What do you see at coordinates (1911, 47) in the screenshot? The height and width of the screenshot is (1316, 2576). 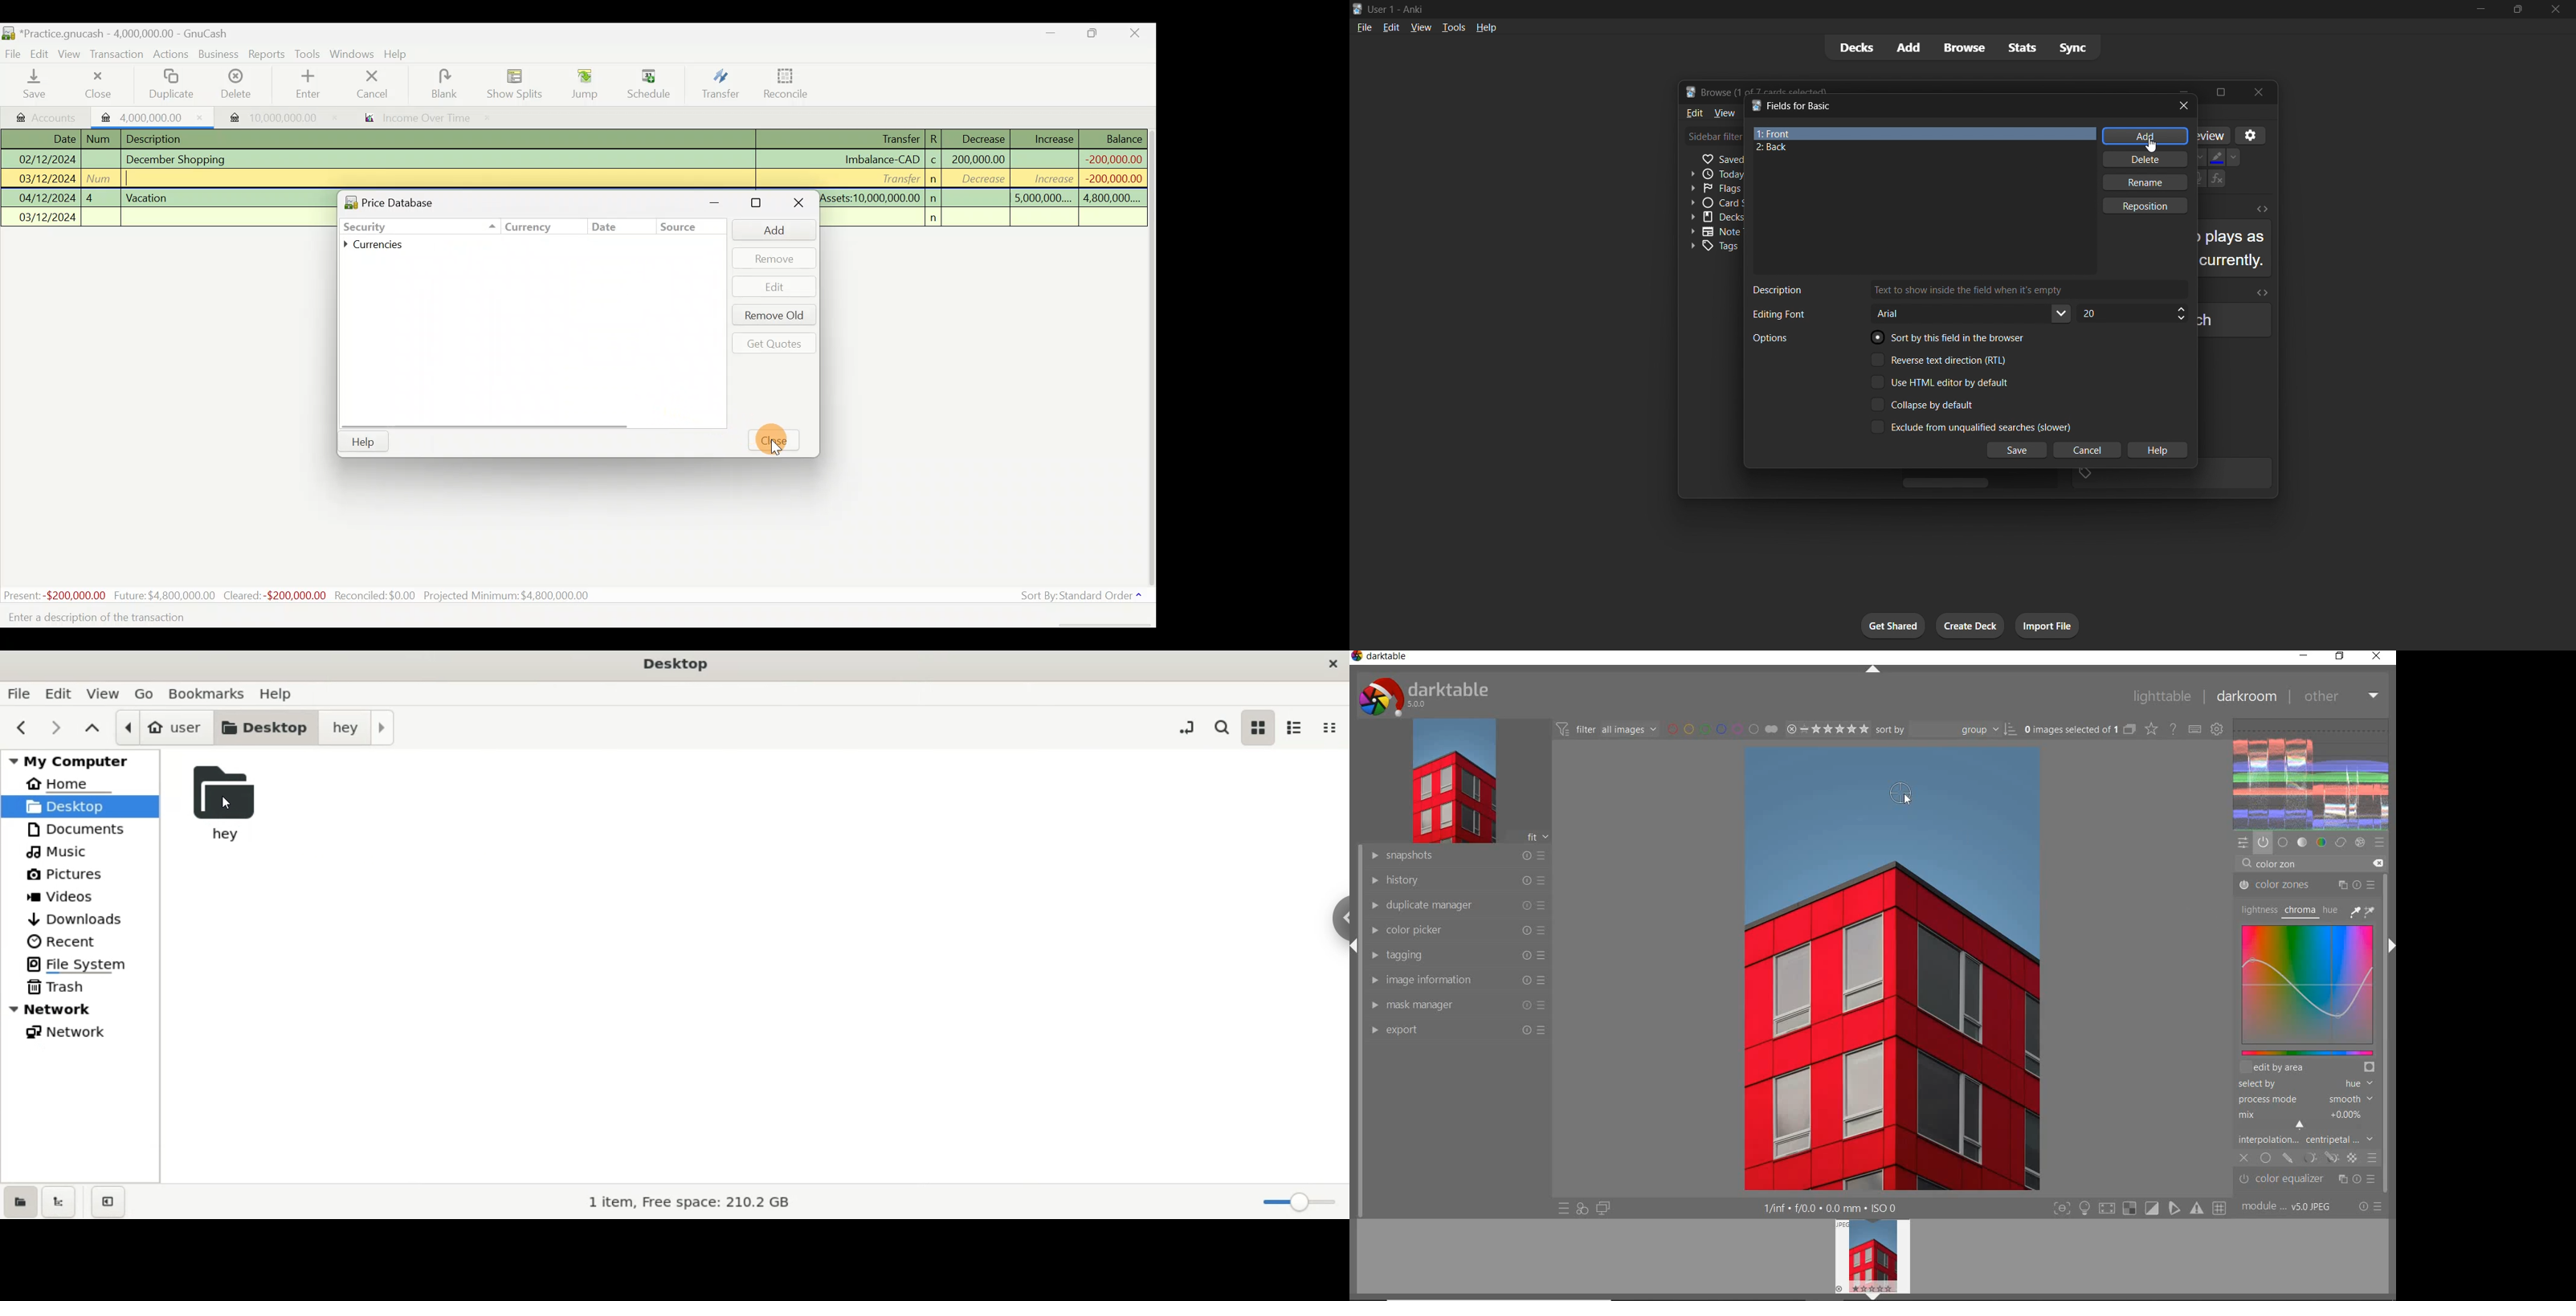 I see `add` at bounding box center [1911, 47].